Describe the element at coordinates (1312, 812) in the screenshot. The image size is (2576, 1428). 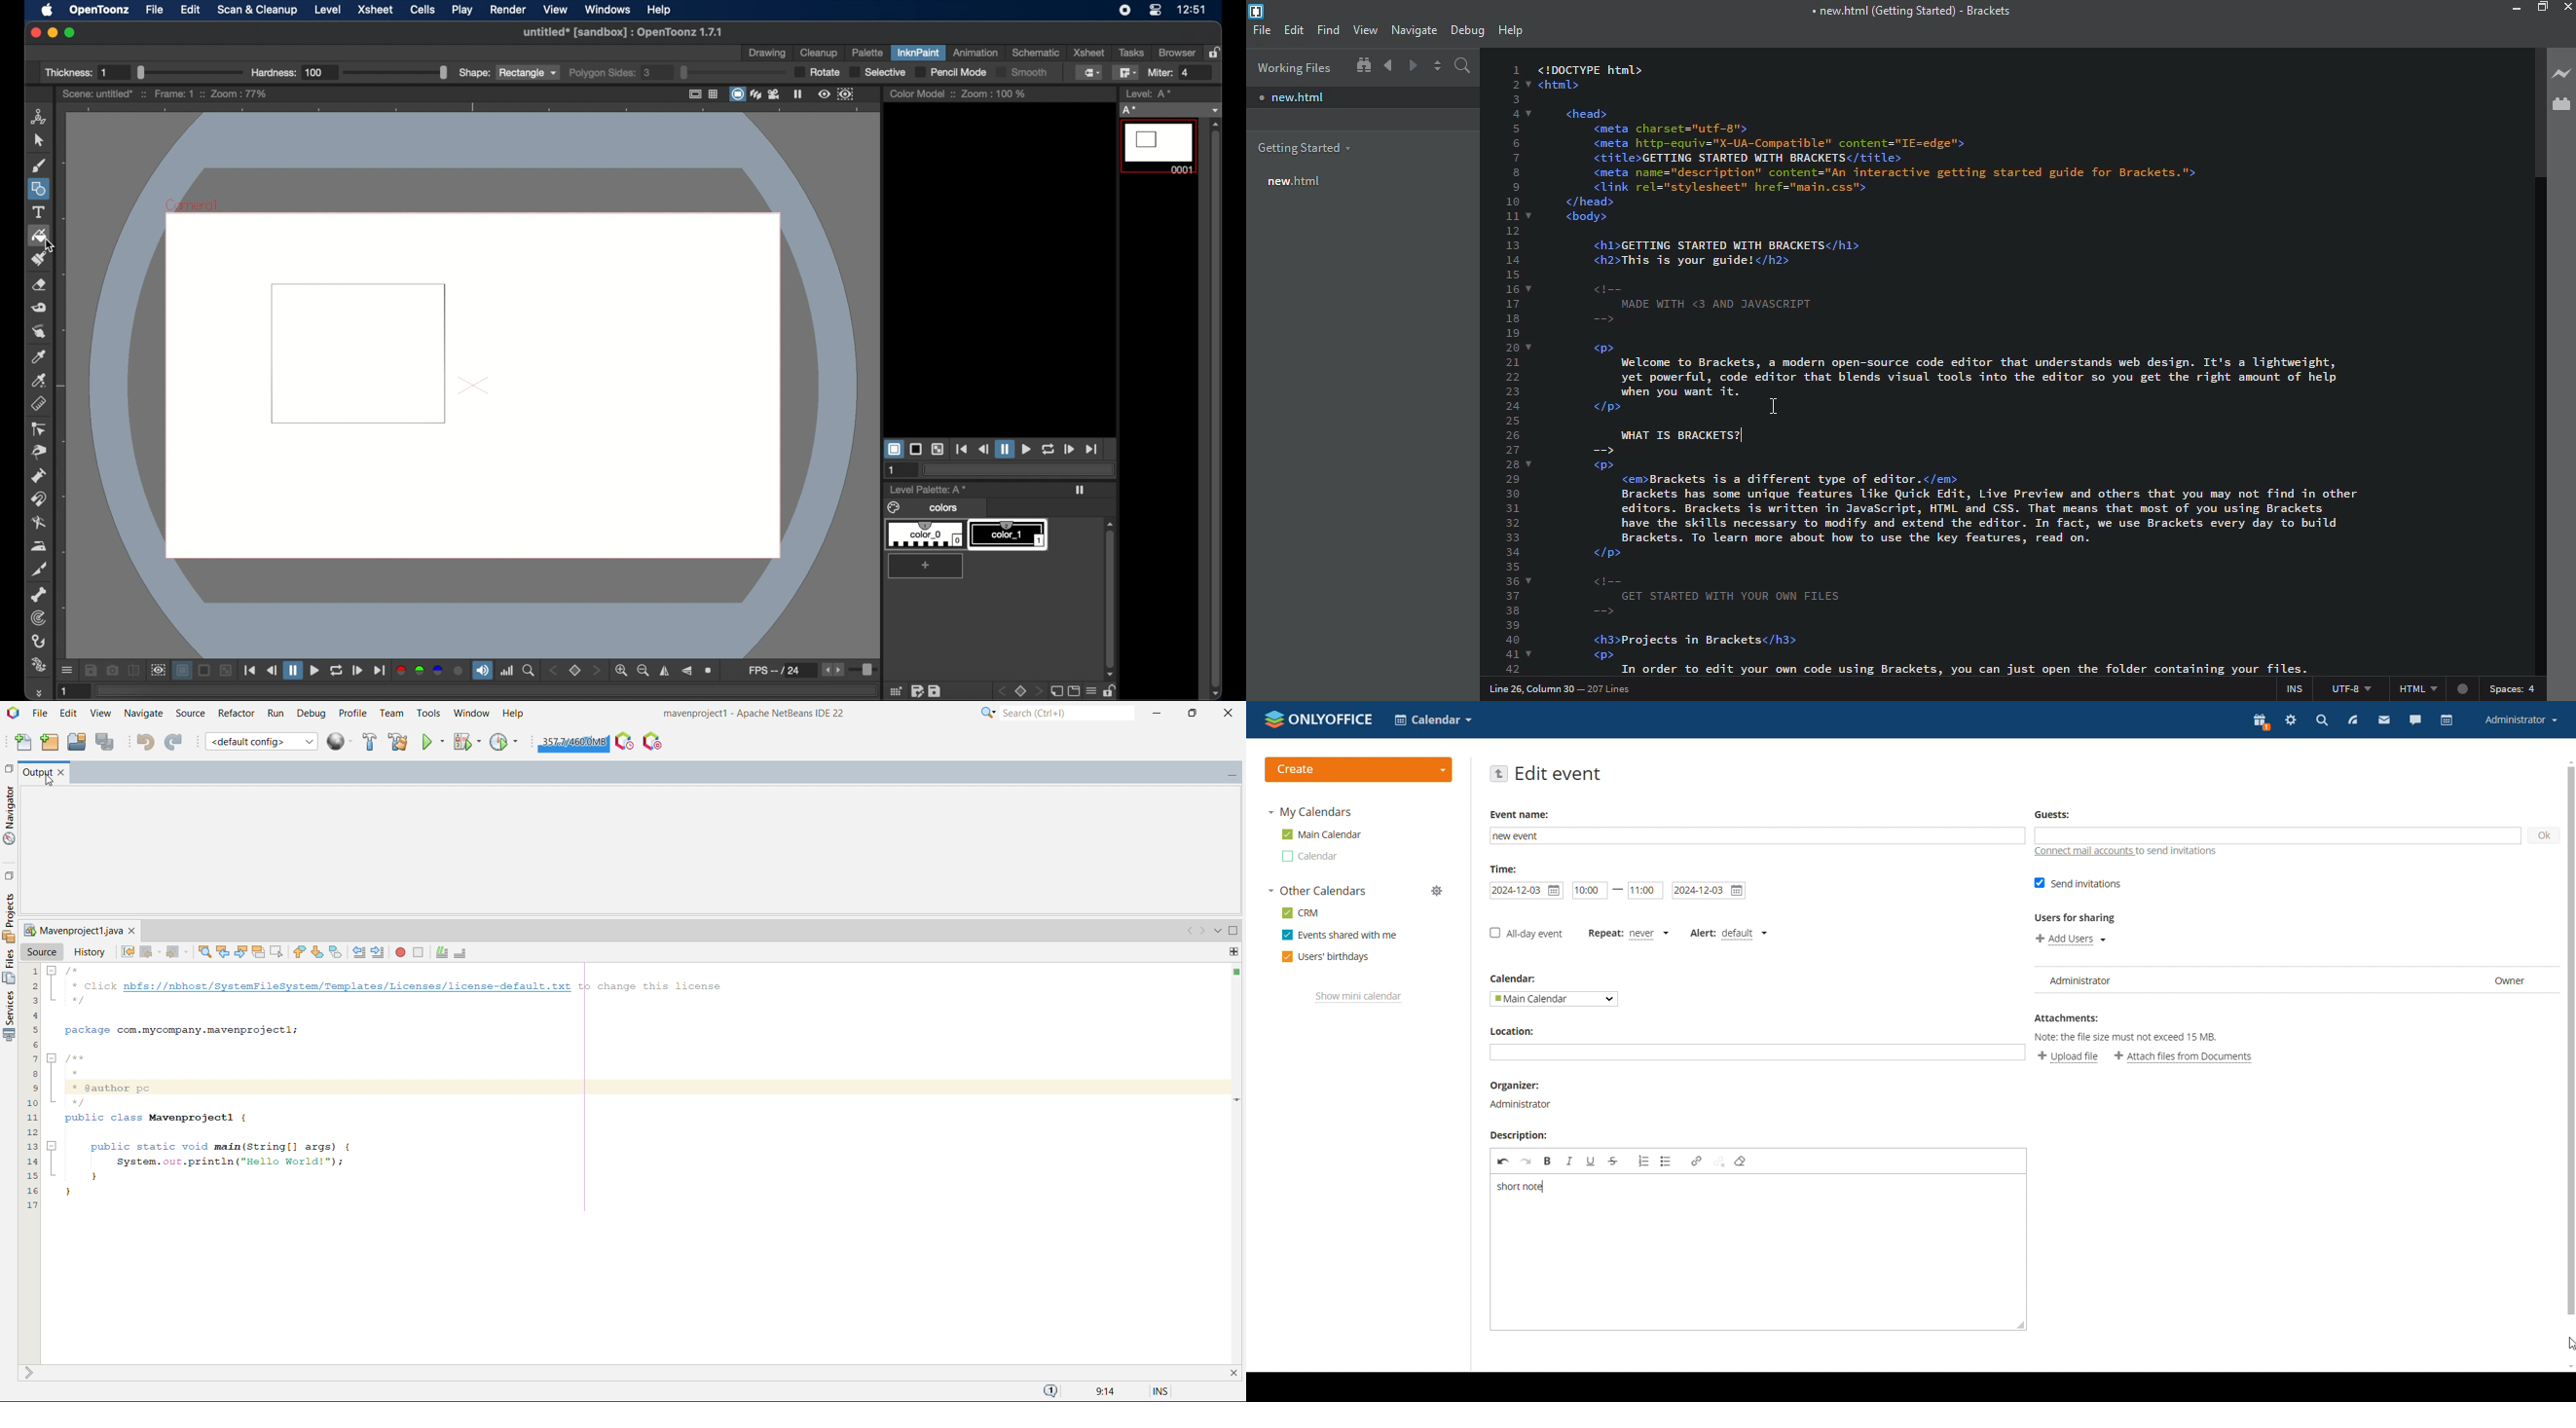
I see `my calendars` at that location.